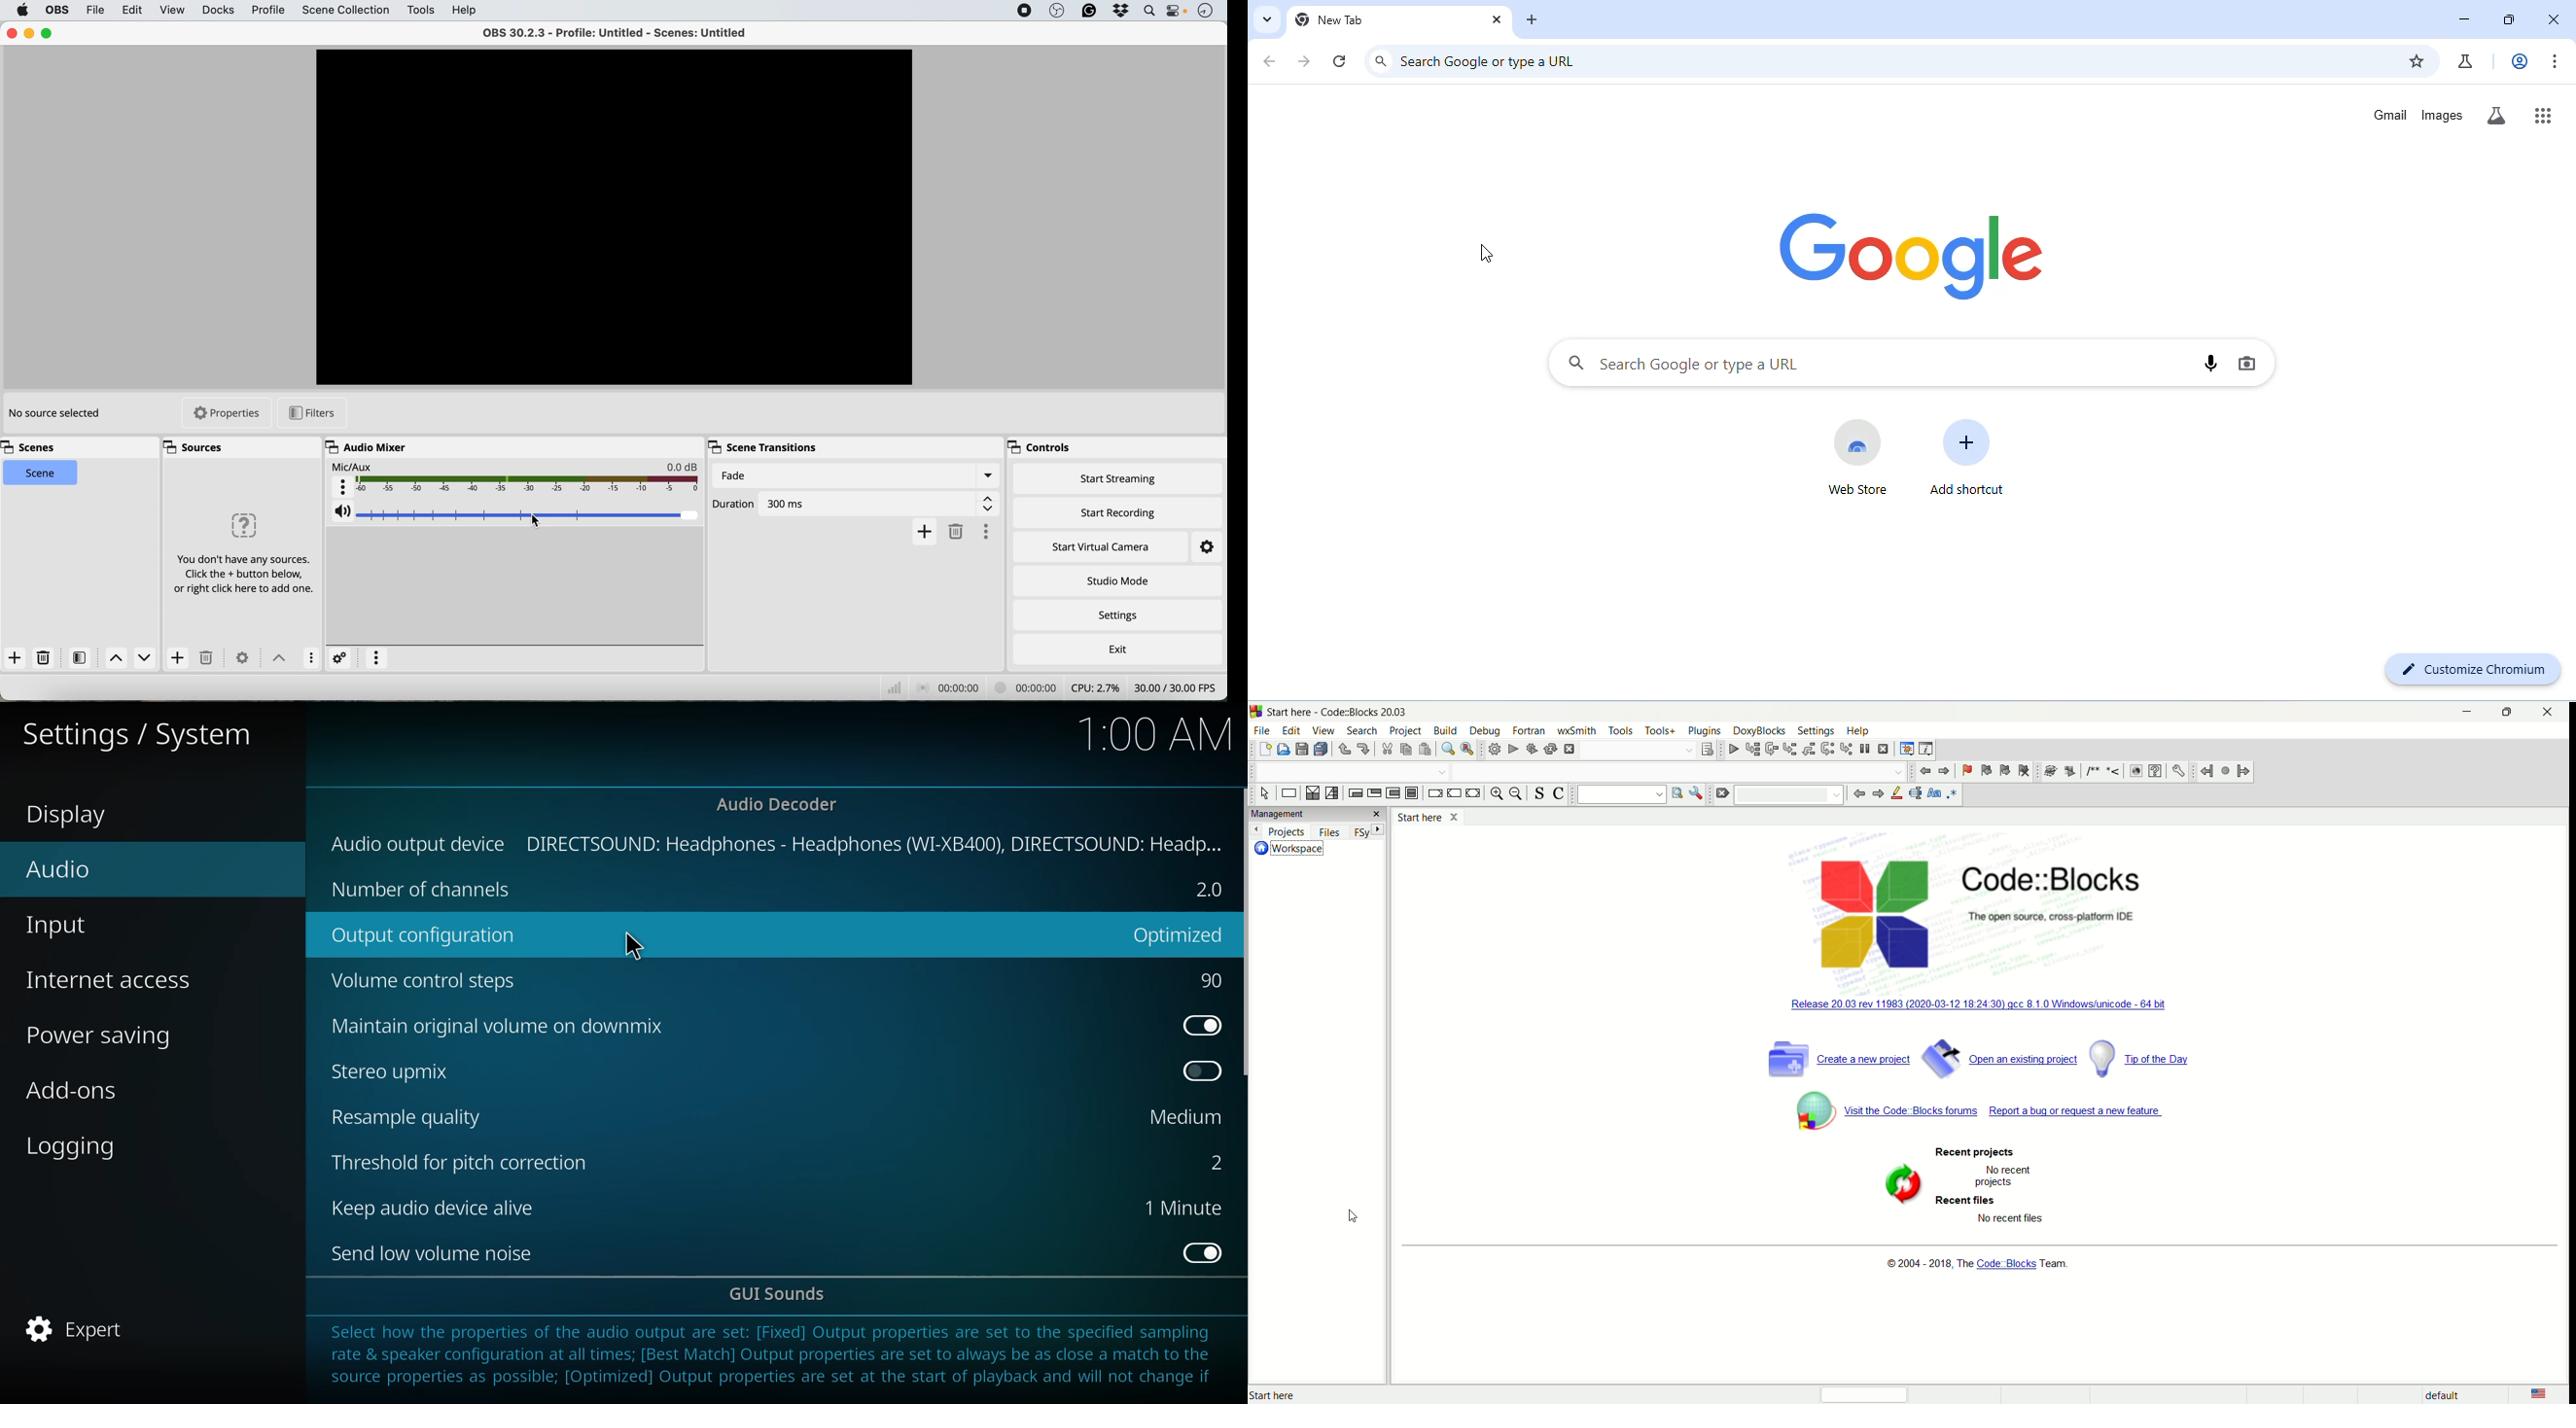 The height and width of the screenshot is (1428, 2576). Describe the element at coordinates (391, 1073) in the screenshot. I see `stereo upmix` at that location.